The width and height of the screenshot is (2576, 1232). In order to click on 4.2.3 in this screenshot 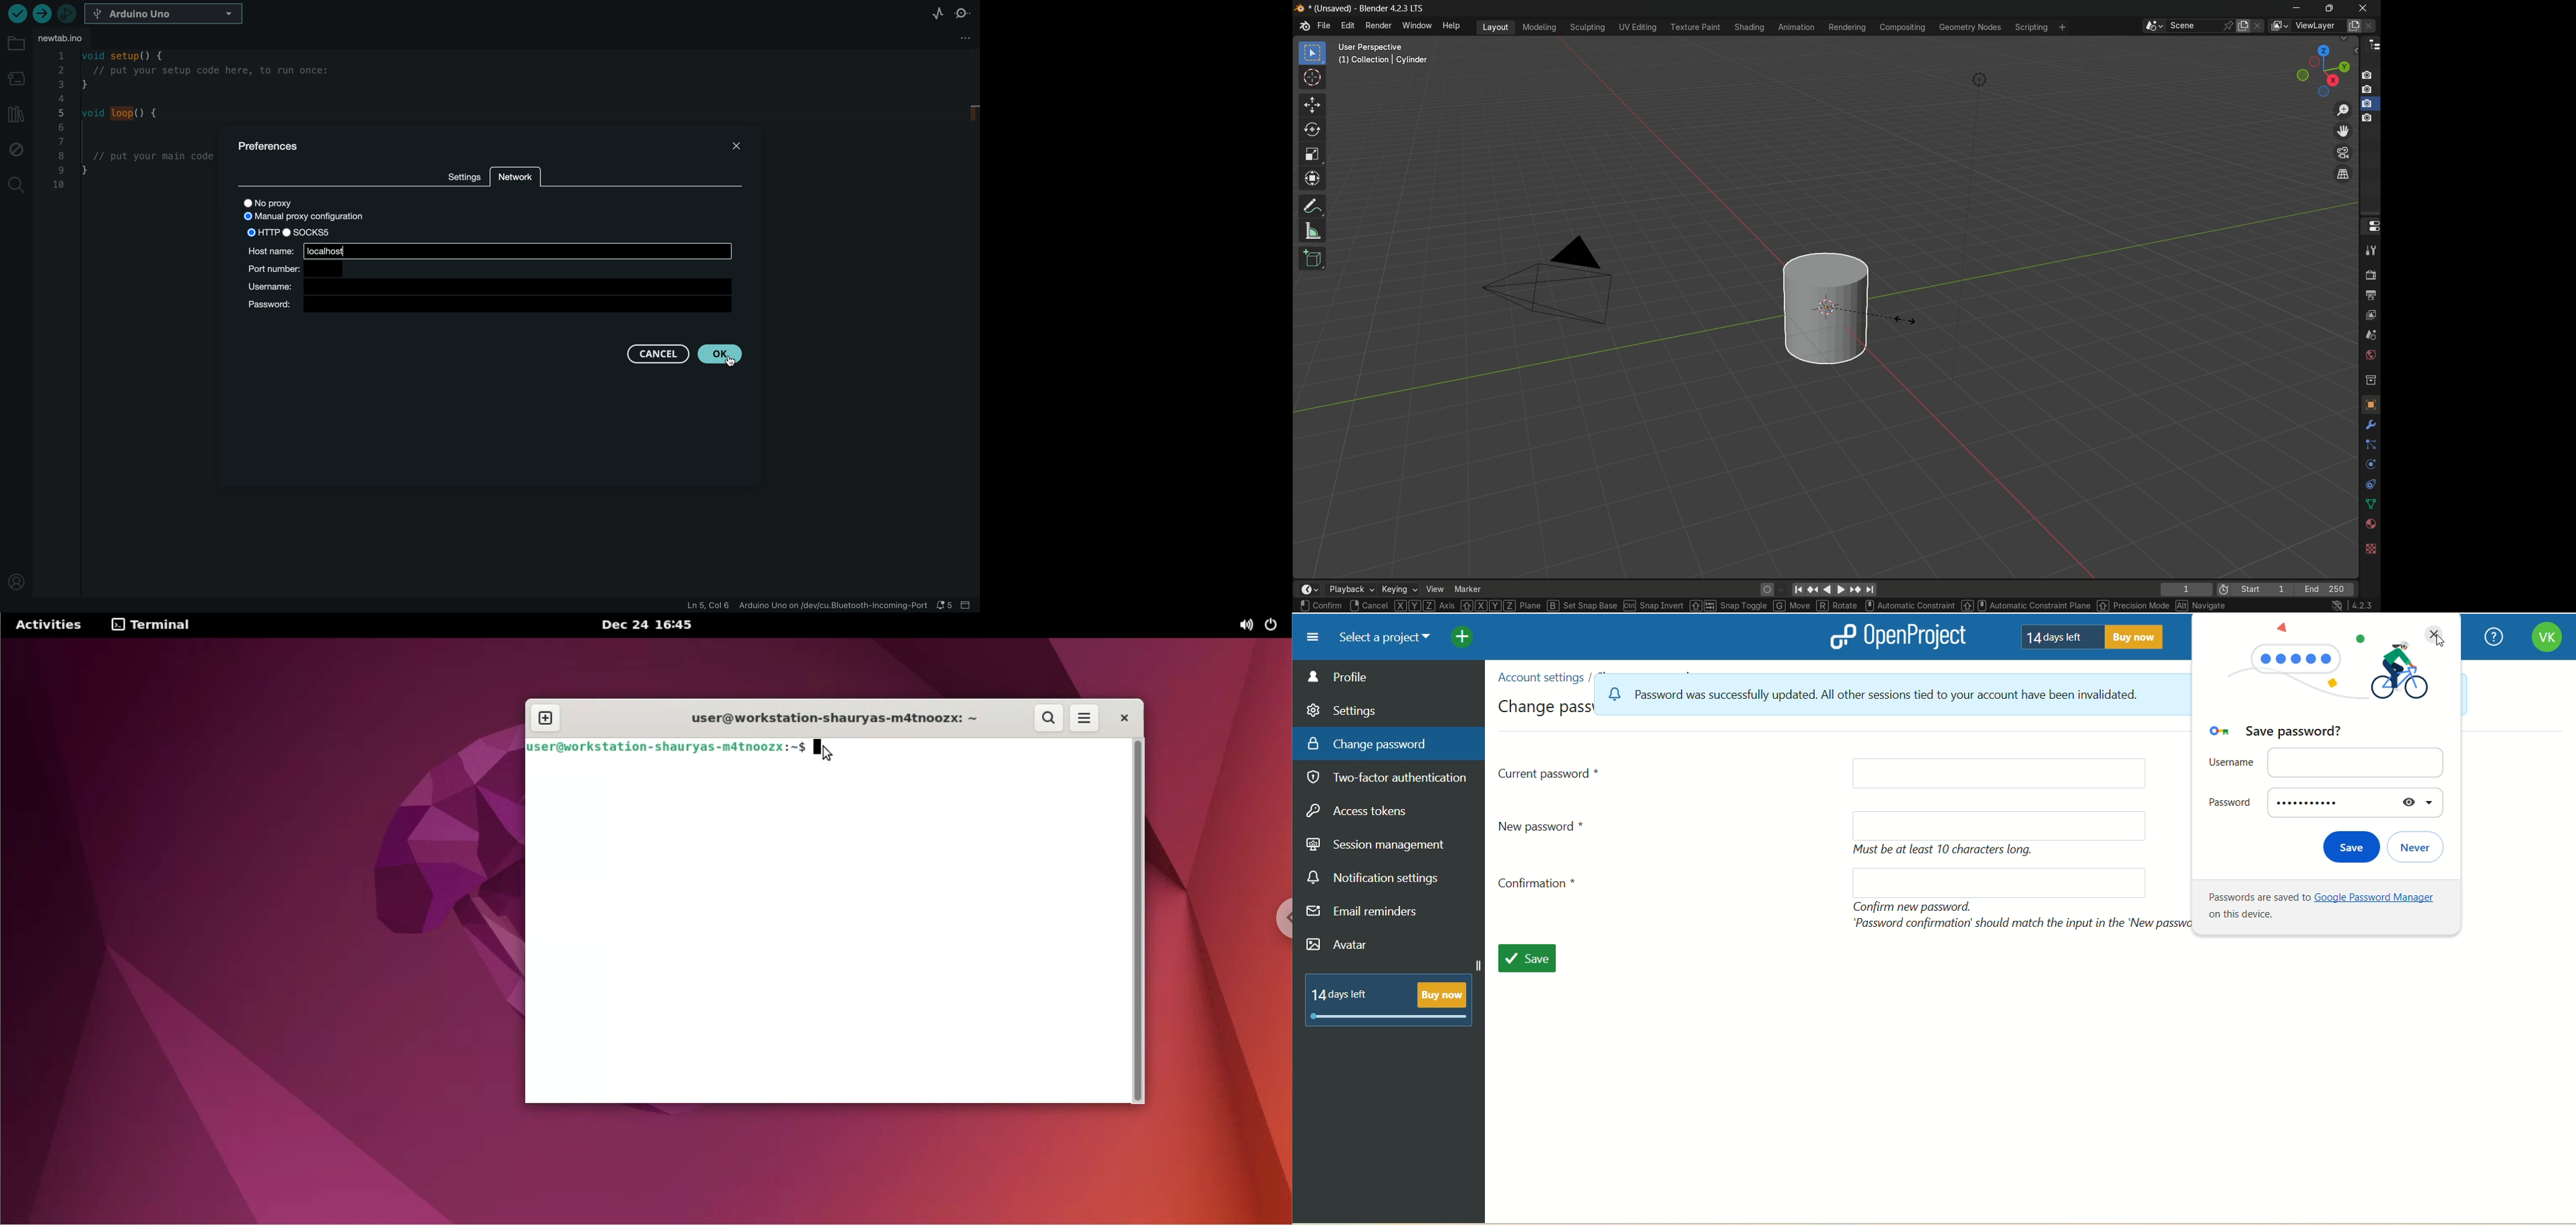, I will do `click(2362, 606)`.